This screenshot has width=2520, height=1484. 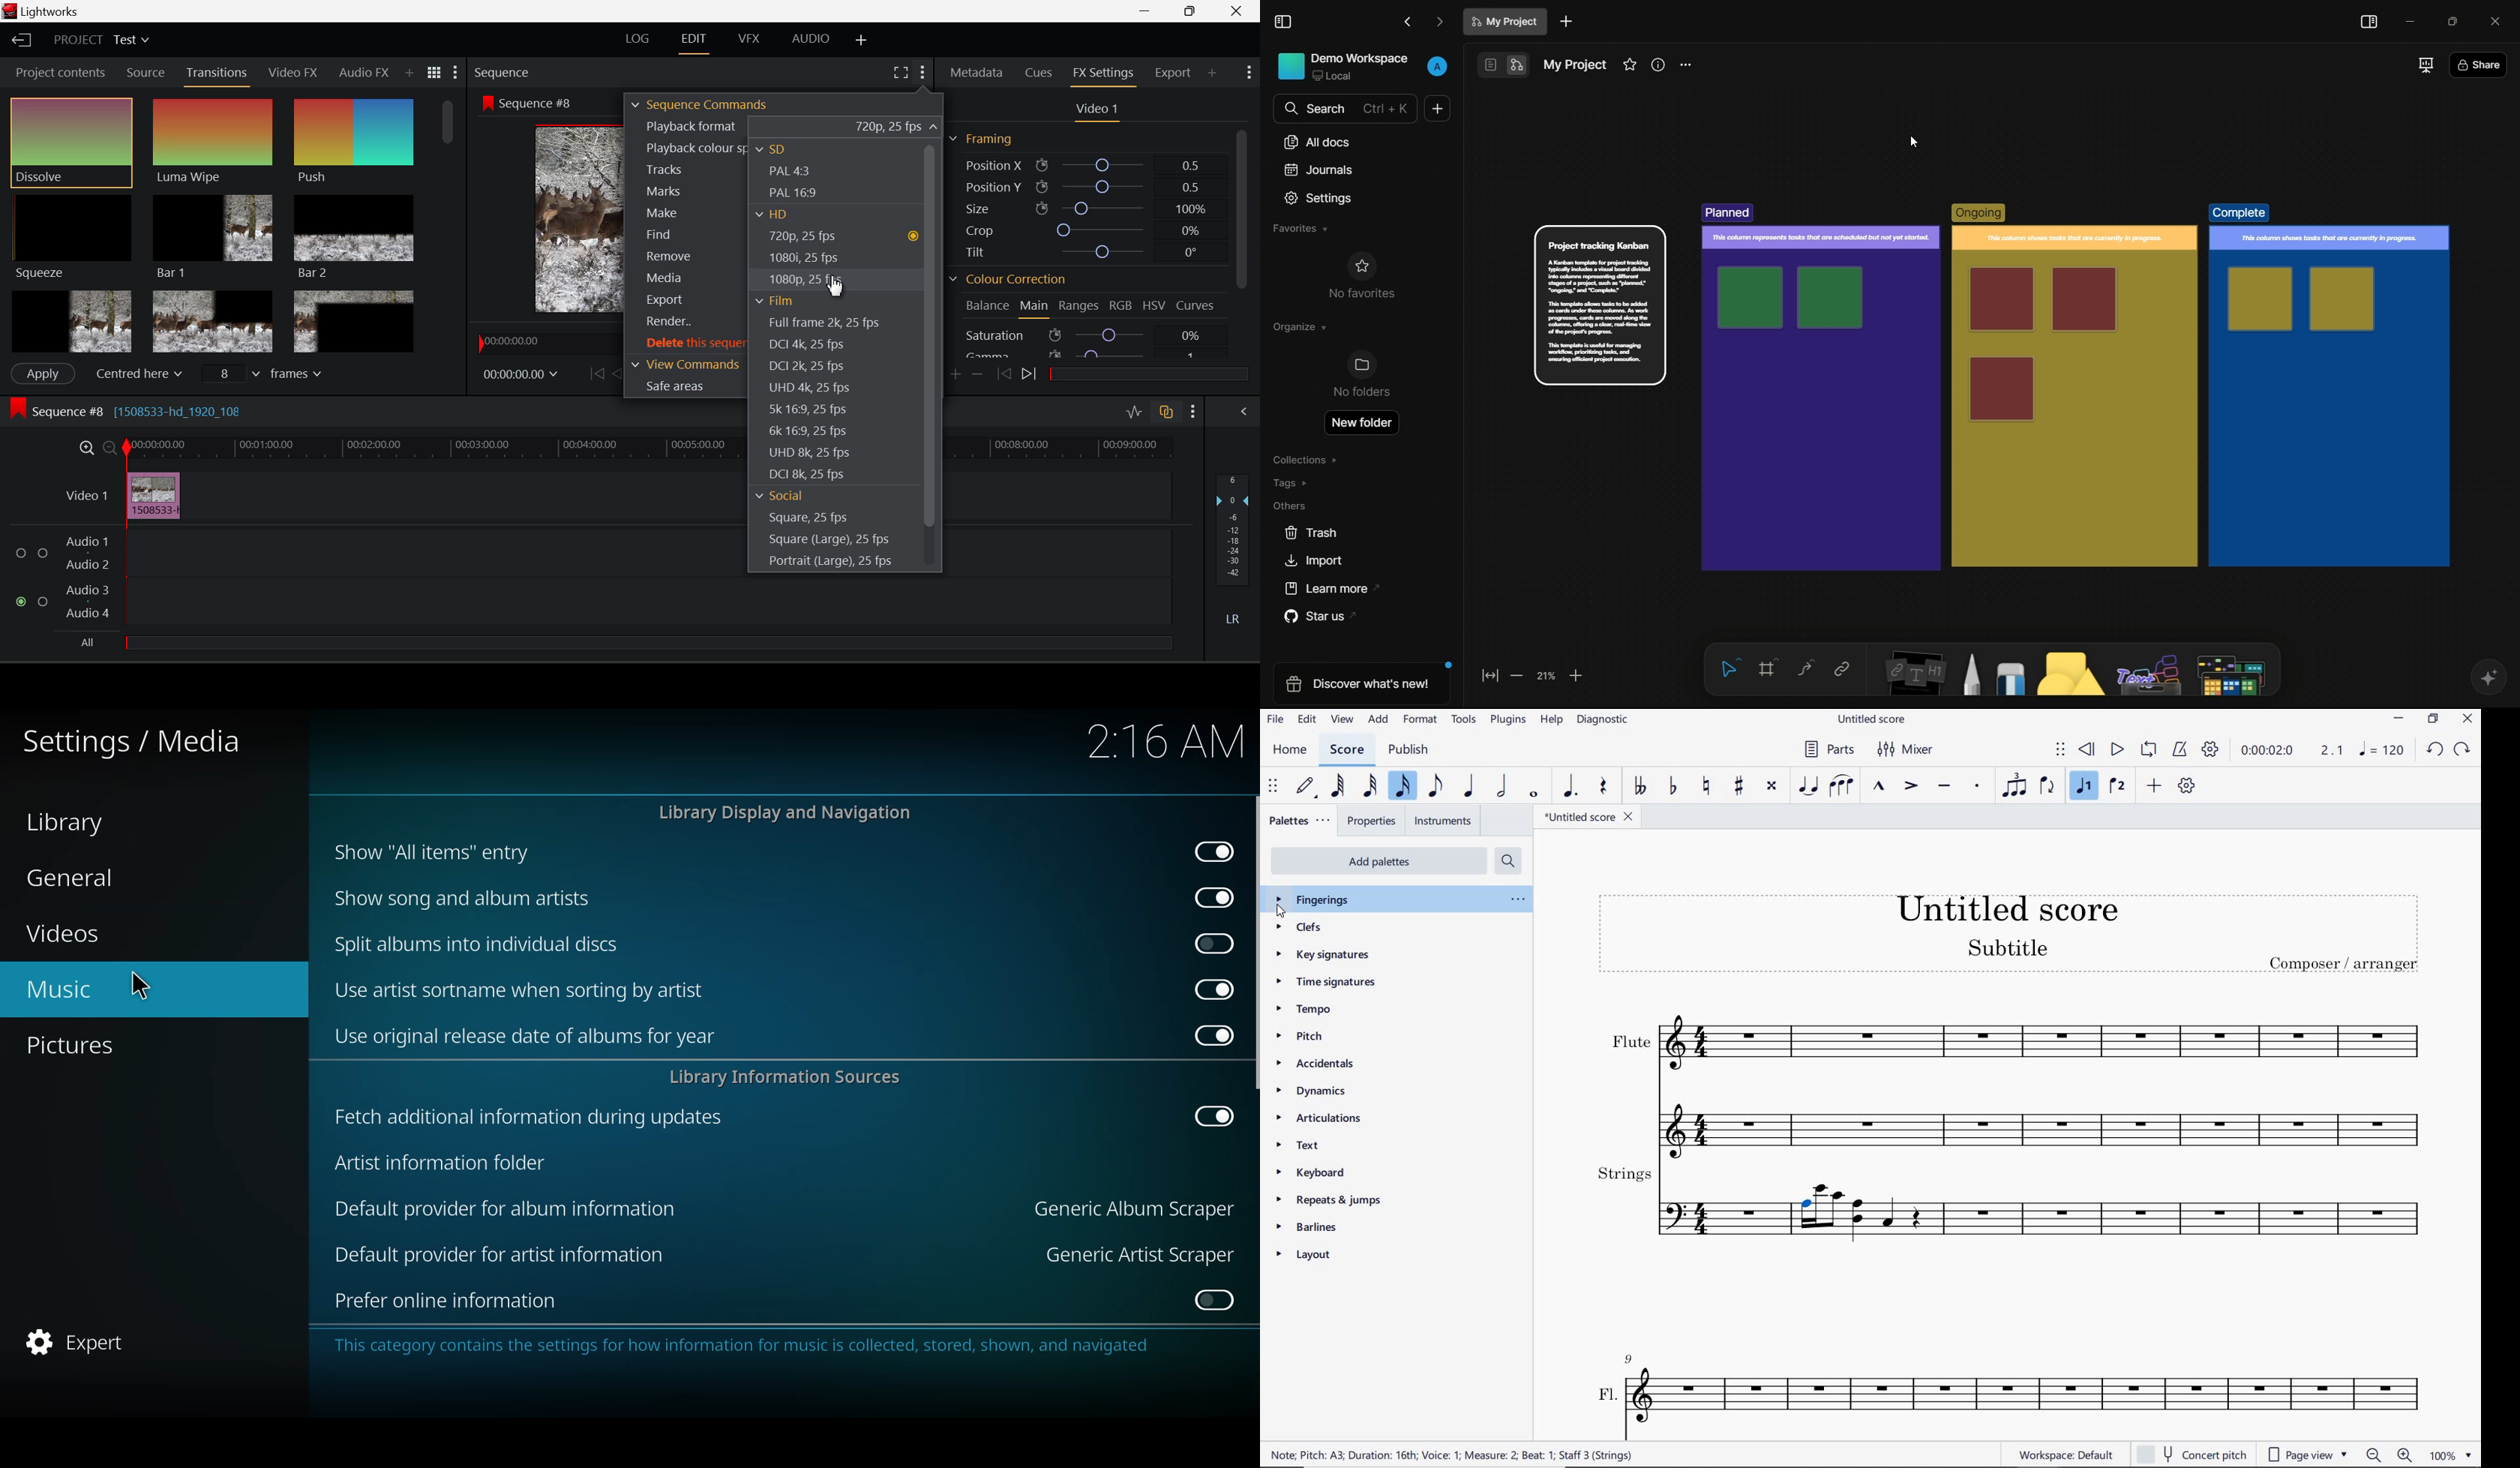 What do you see at coordinates (747, 41) in the screenshot?
I see `VFX Layout` at bounding box center [747, 41].